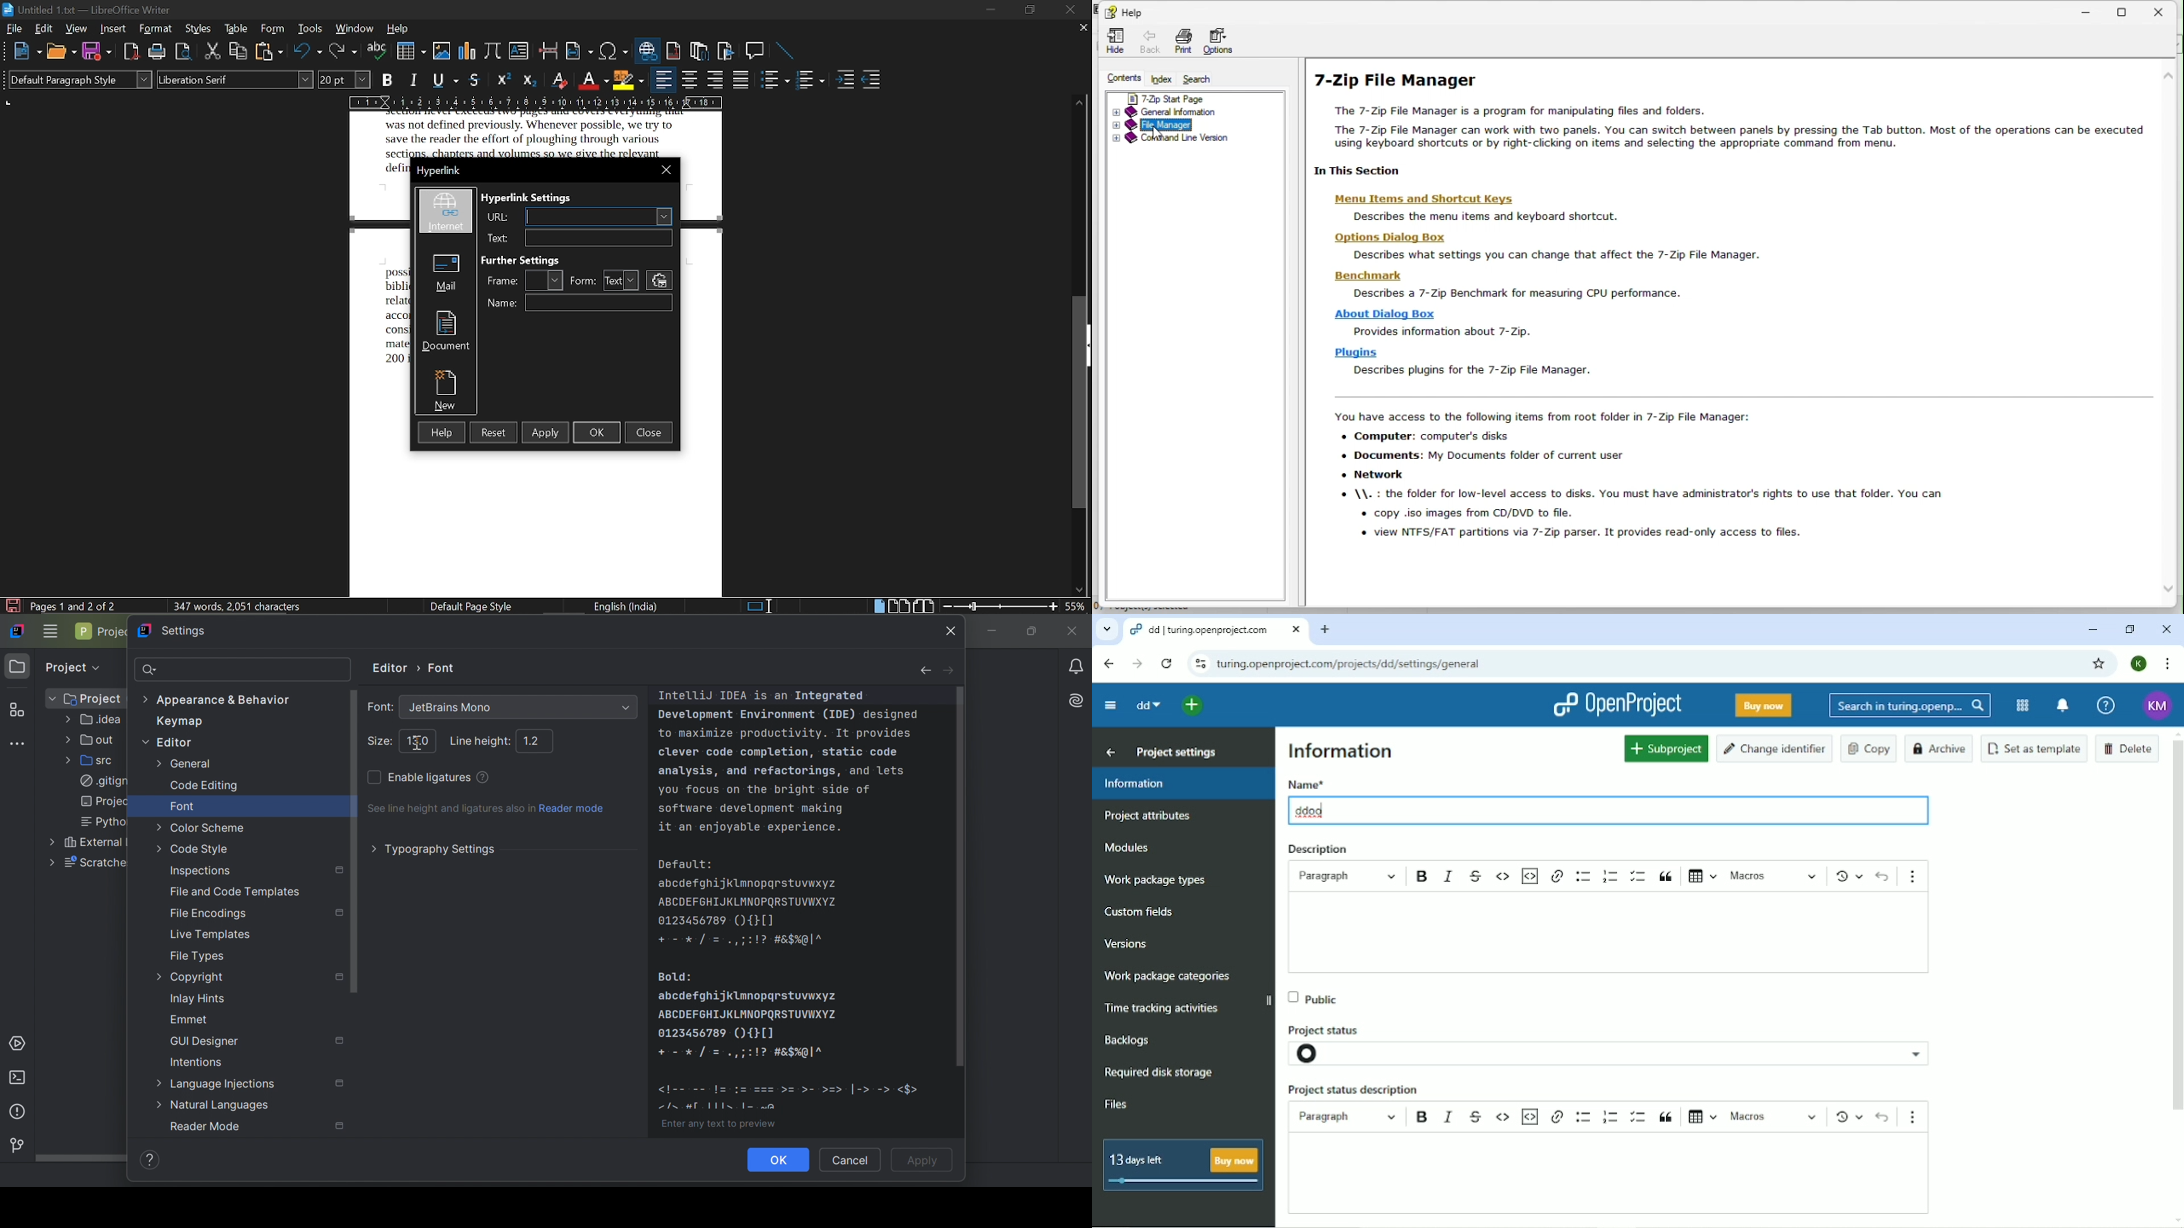 The width and height of the screenshot is (2184, 1232). Describe the element at coordinates (1882, 1116) in the screenshot. I see `undo` at that location.